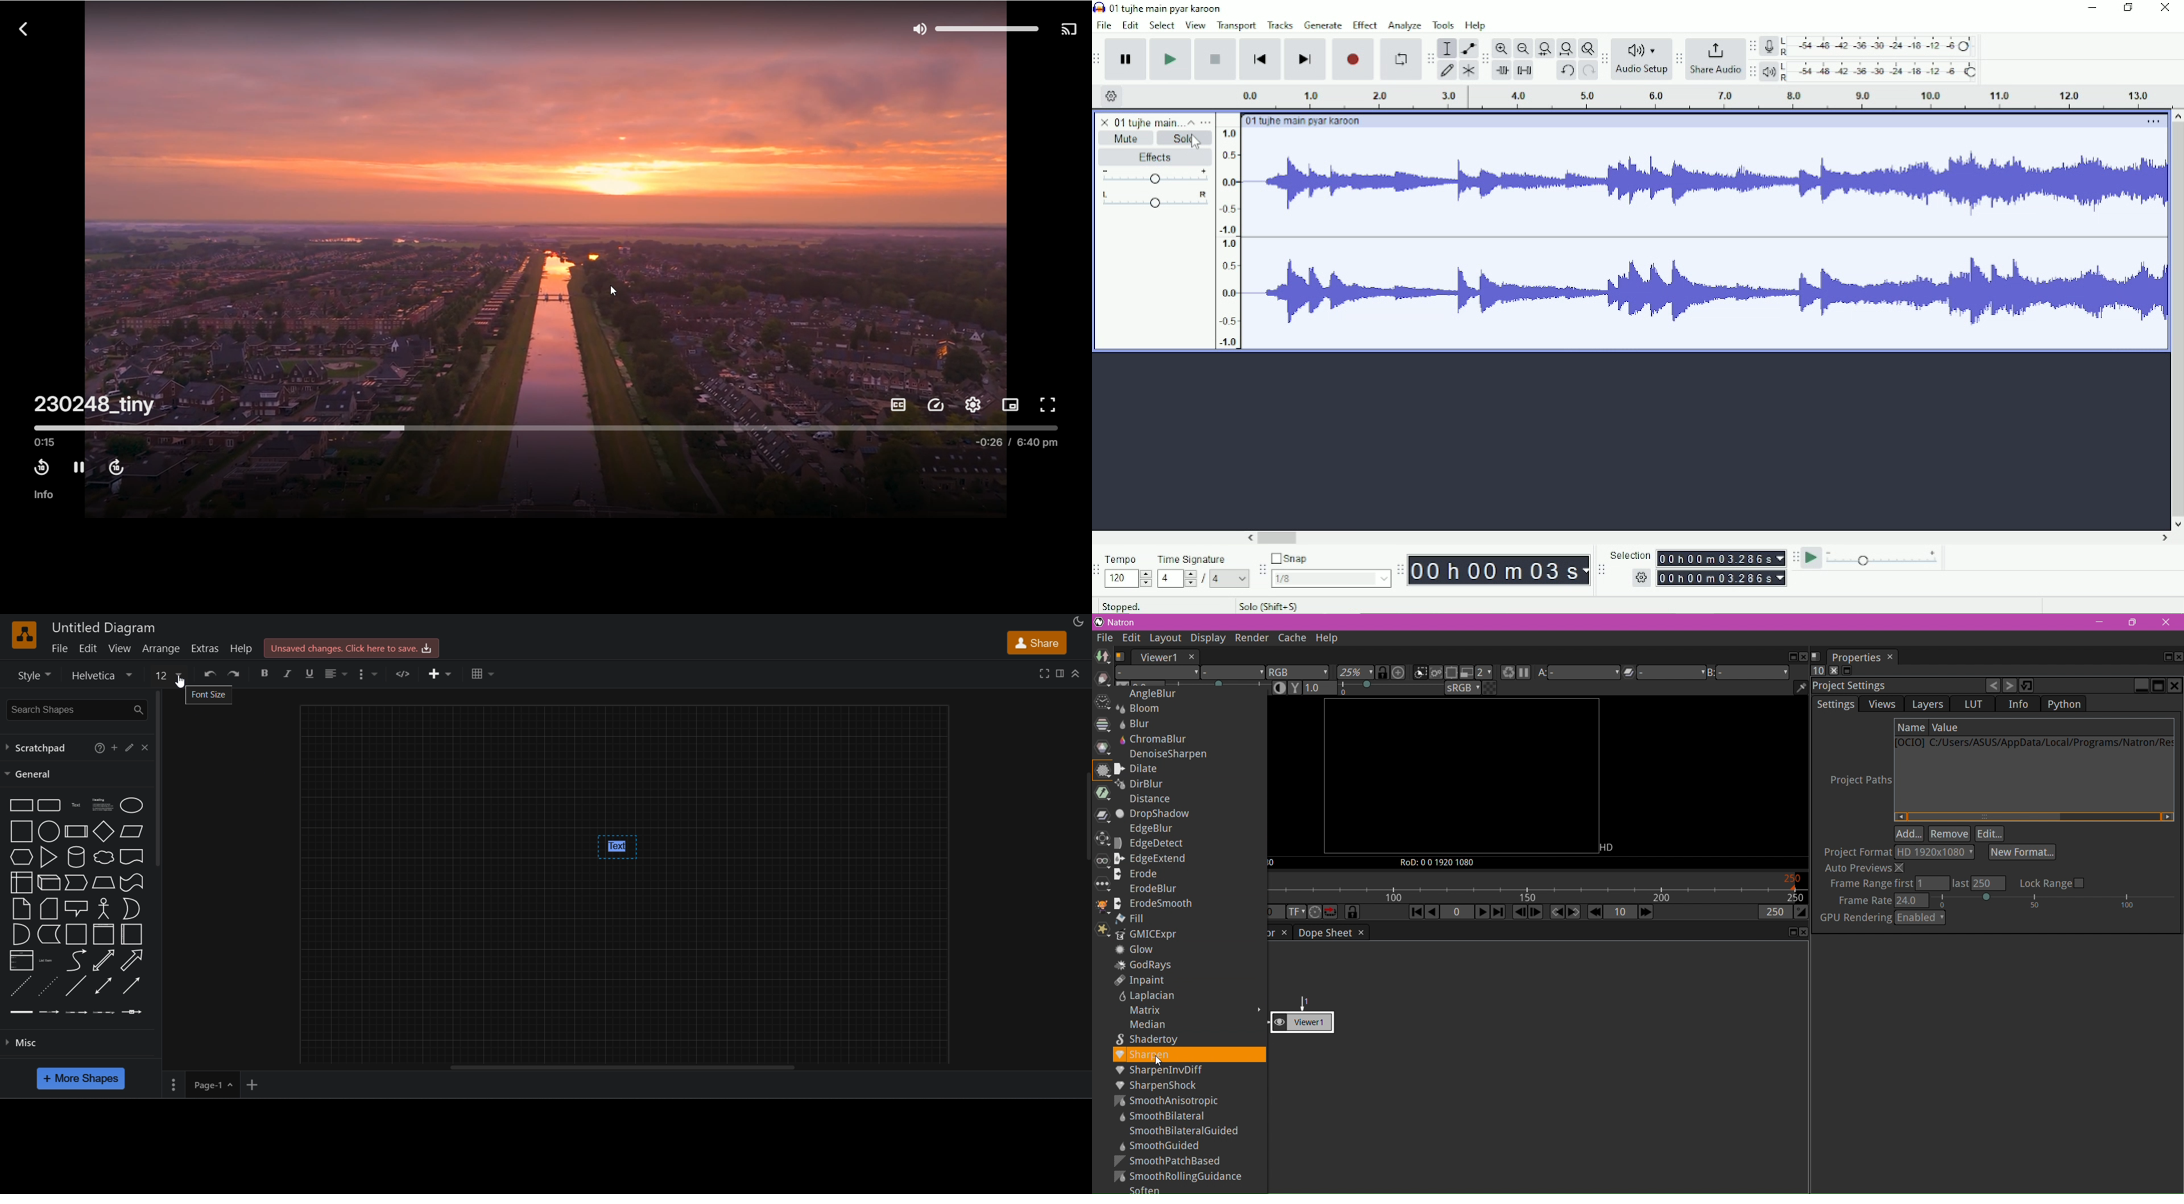 The image size is (2184, 1204). What do you see at coordinates (1060, 673) in the screenshot?
I see `format` at bounding box center [1060, 673].